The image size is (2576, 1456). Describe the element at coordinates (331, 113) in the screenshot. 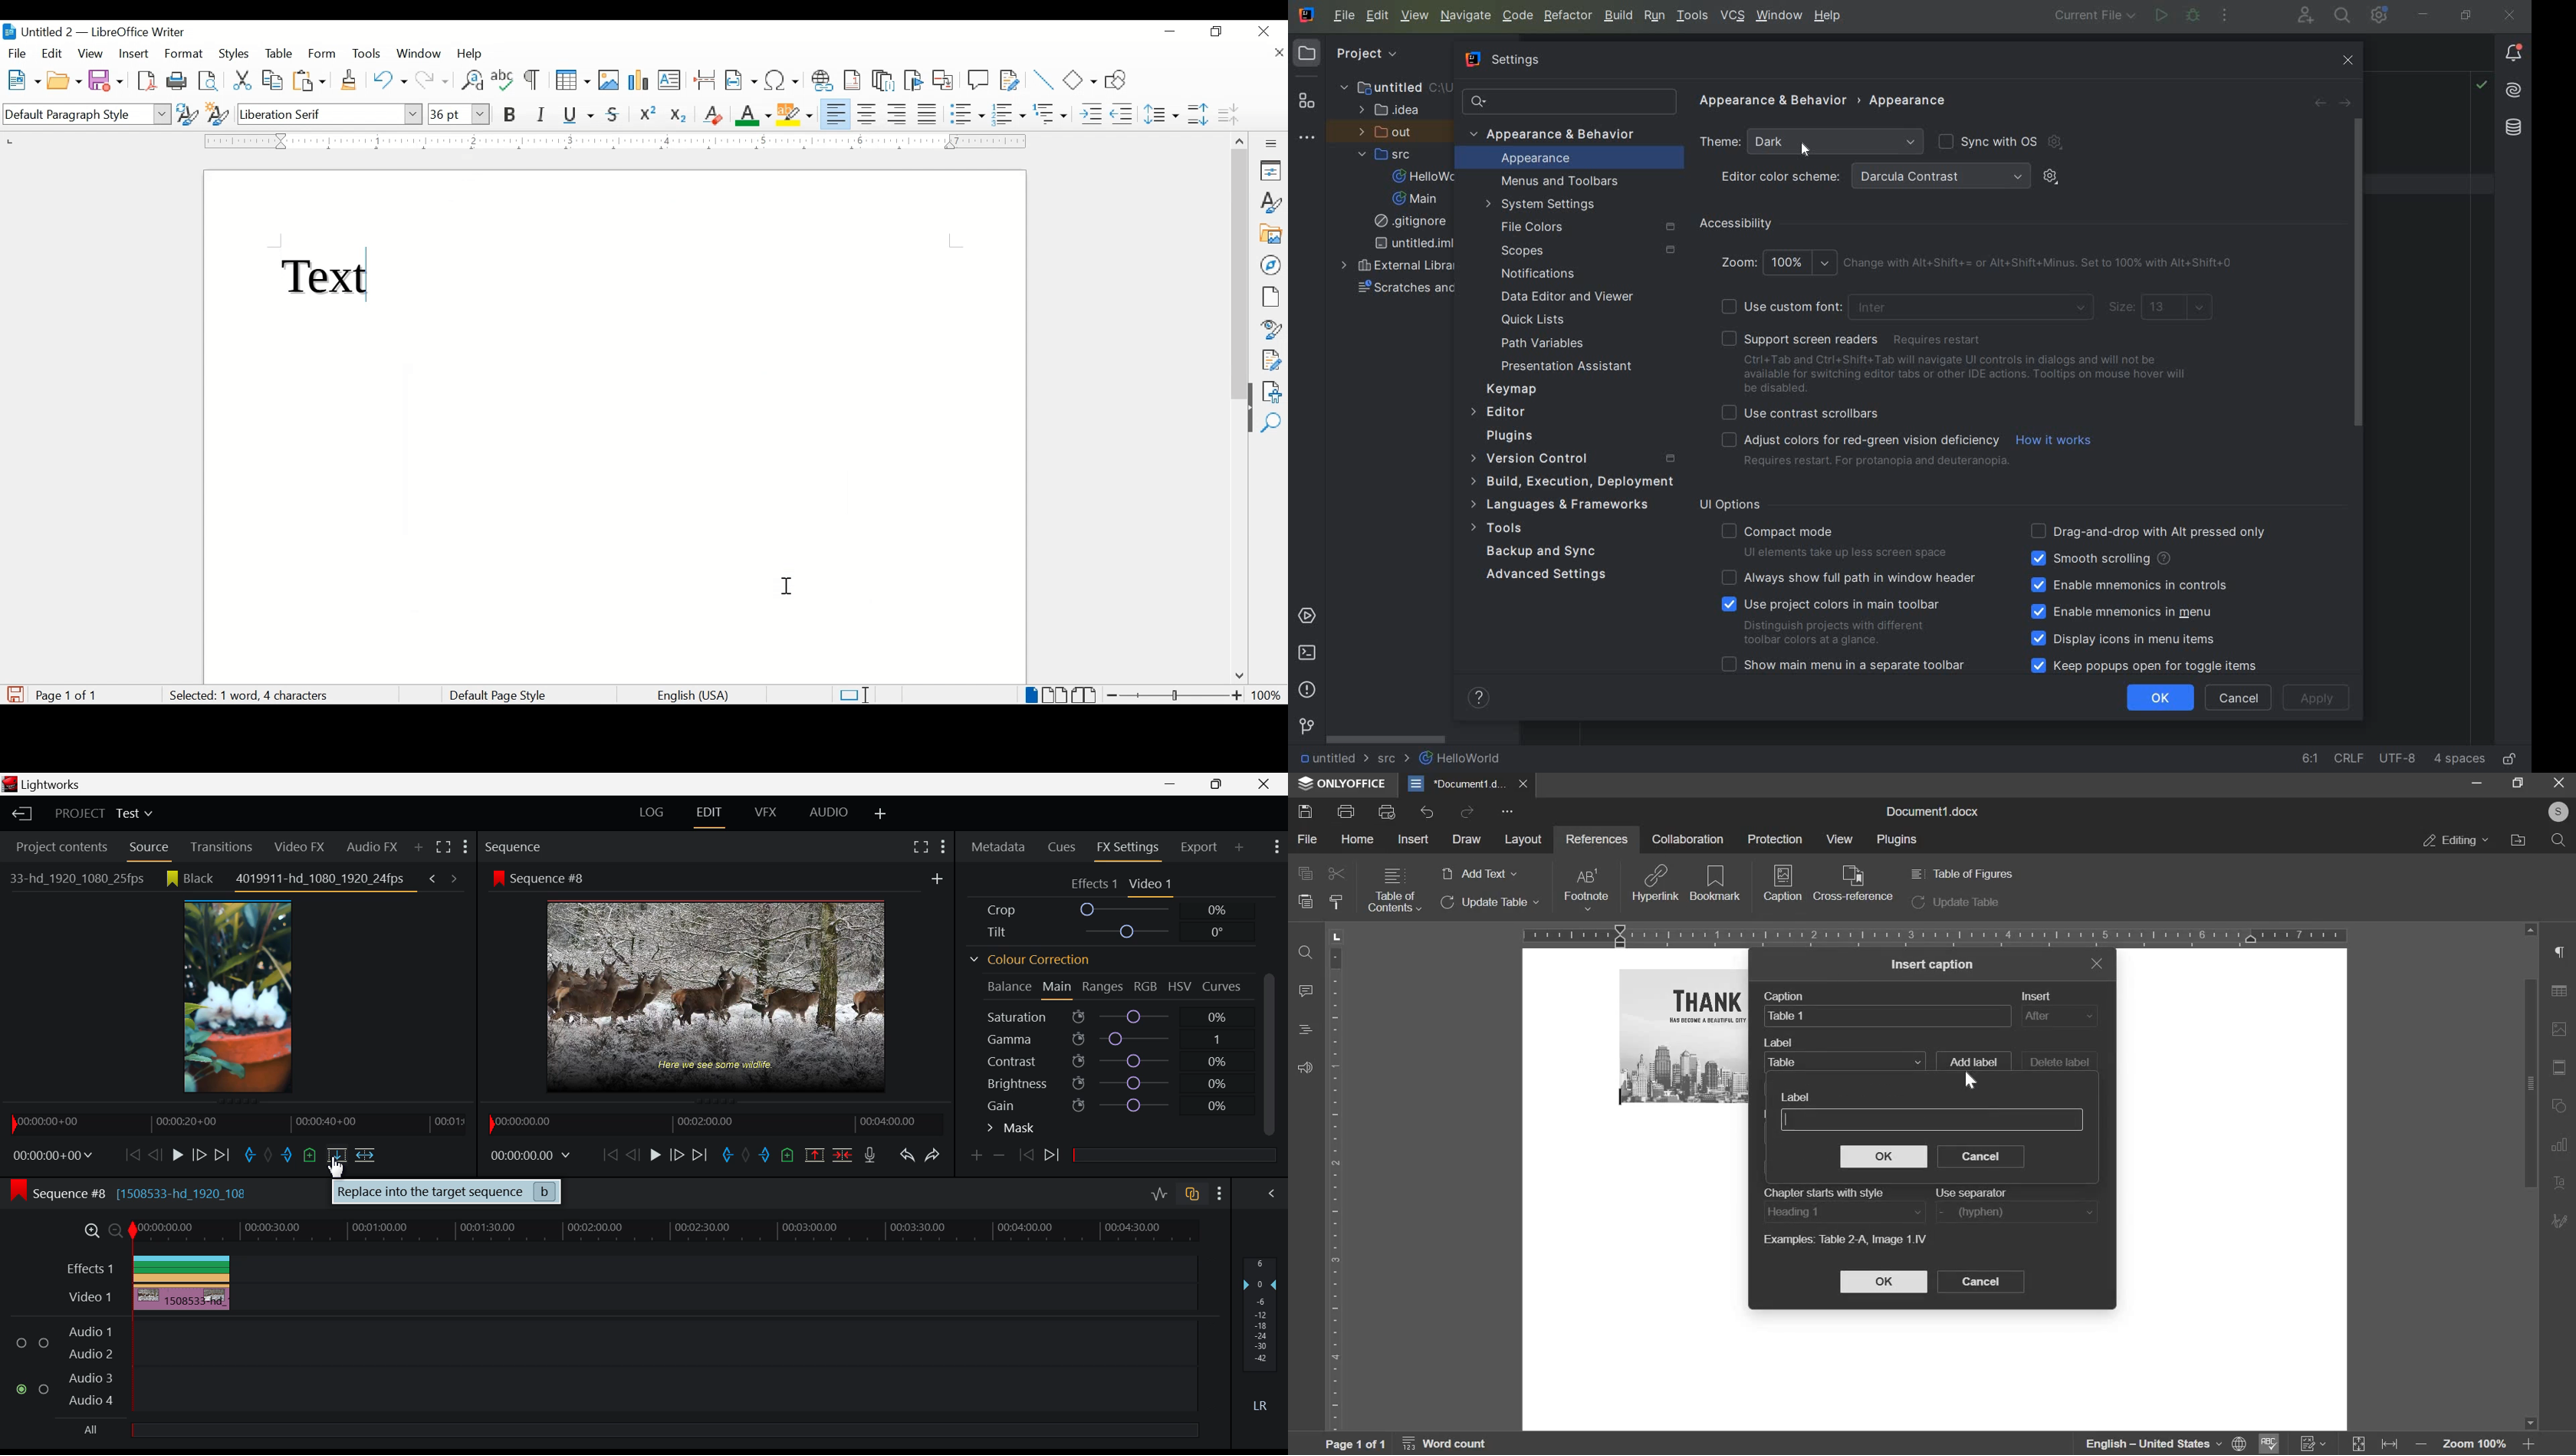

I see `font name` at that location.